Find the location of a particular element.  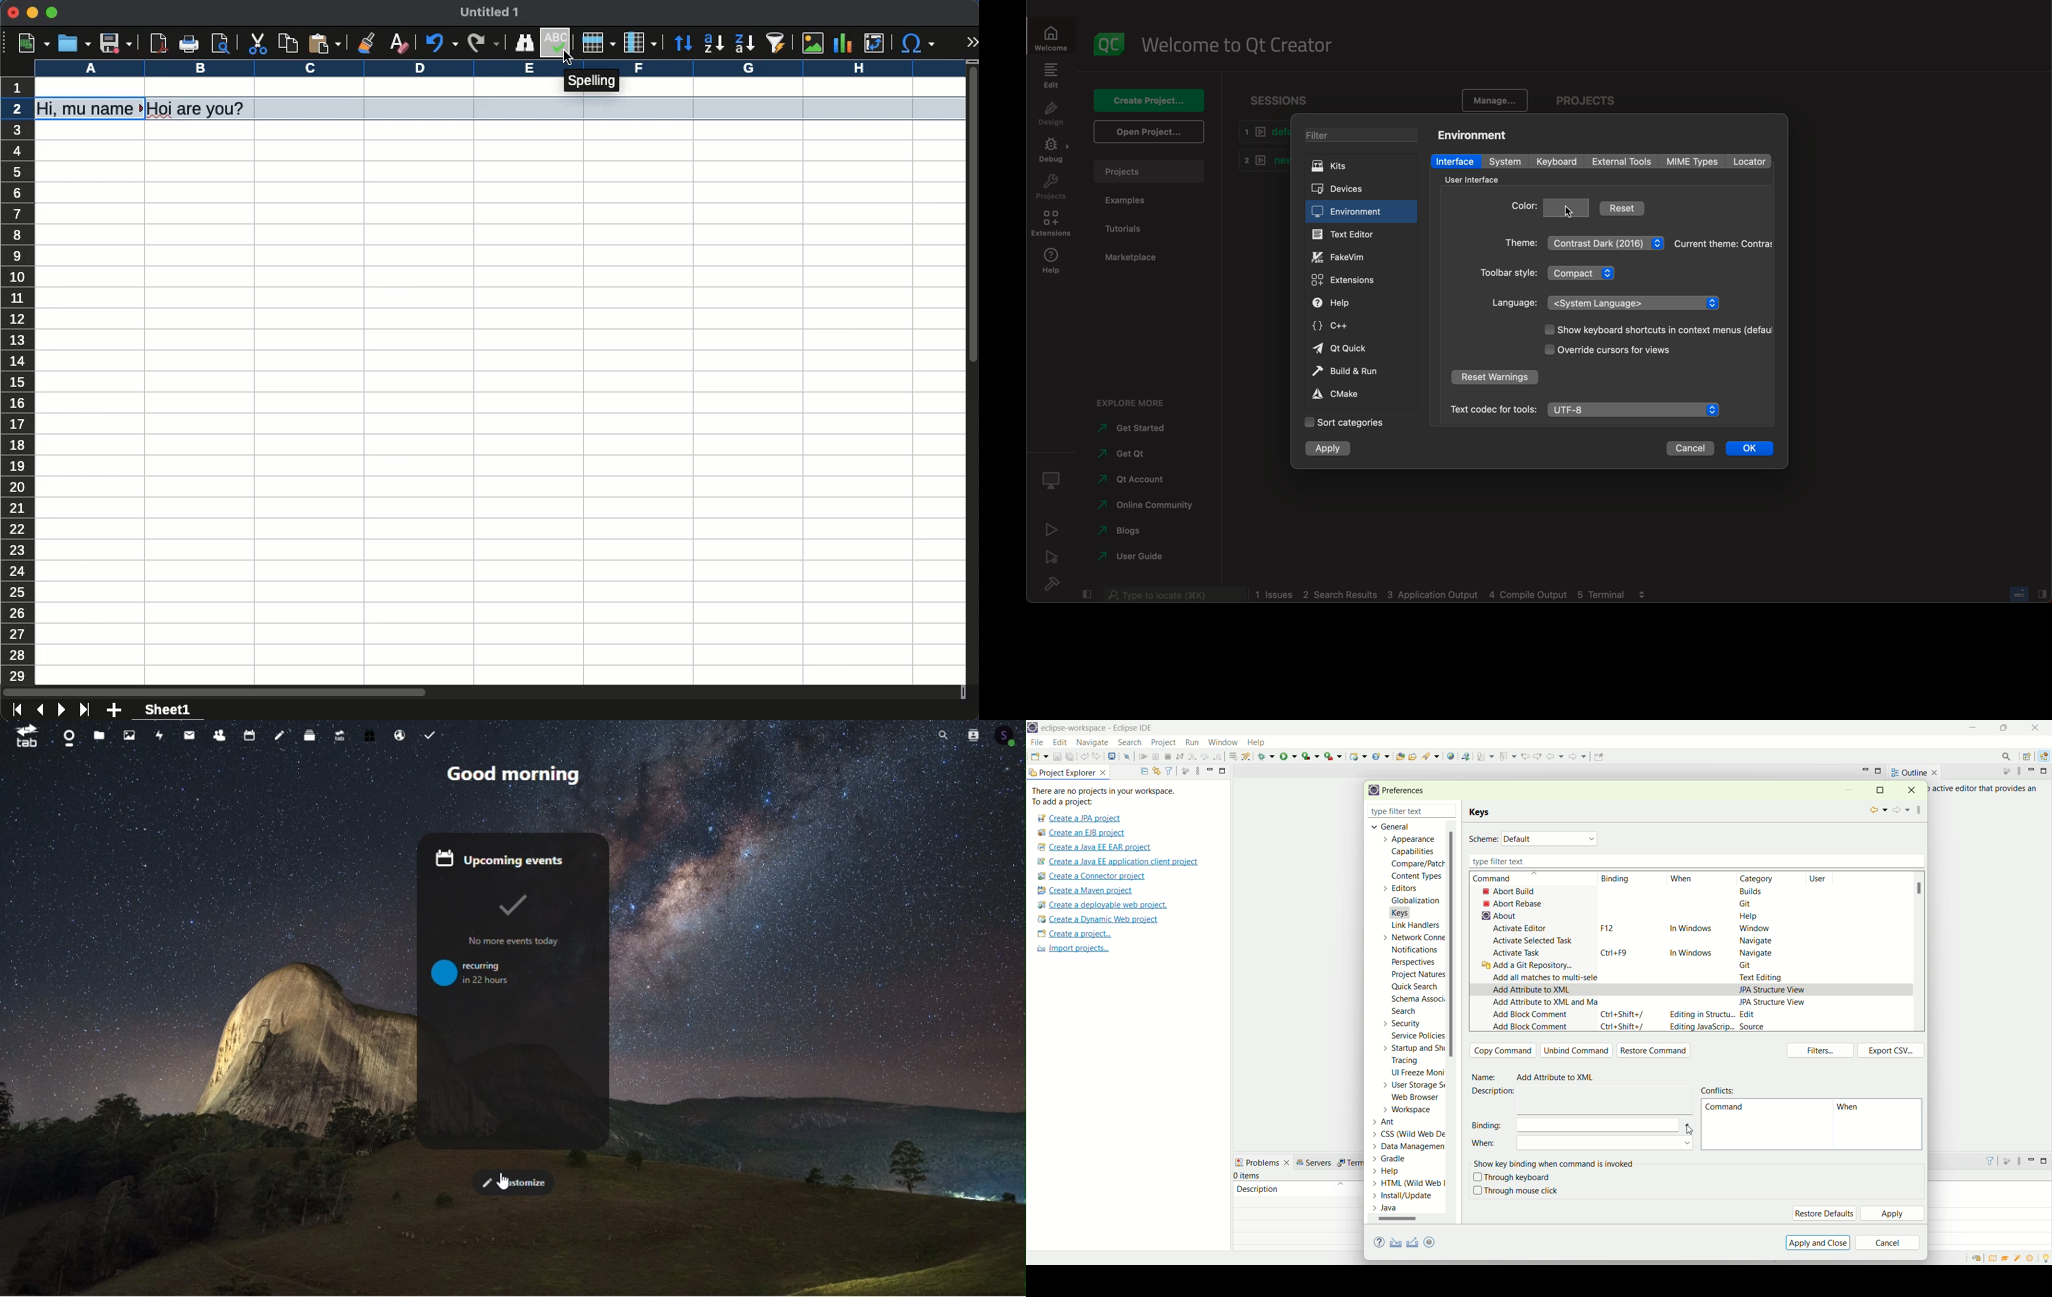

cursor is located at coordinates (1623, 350).